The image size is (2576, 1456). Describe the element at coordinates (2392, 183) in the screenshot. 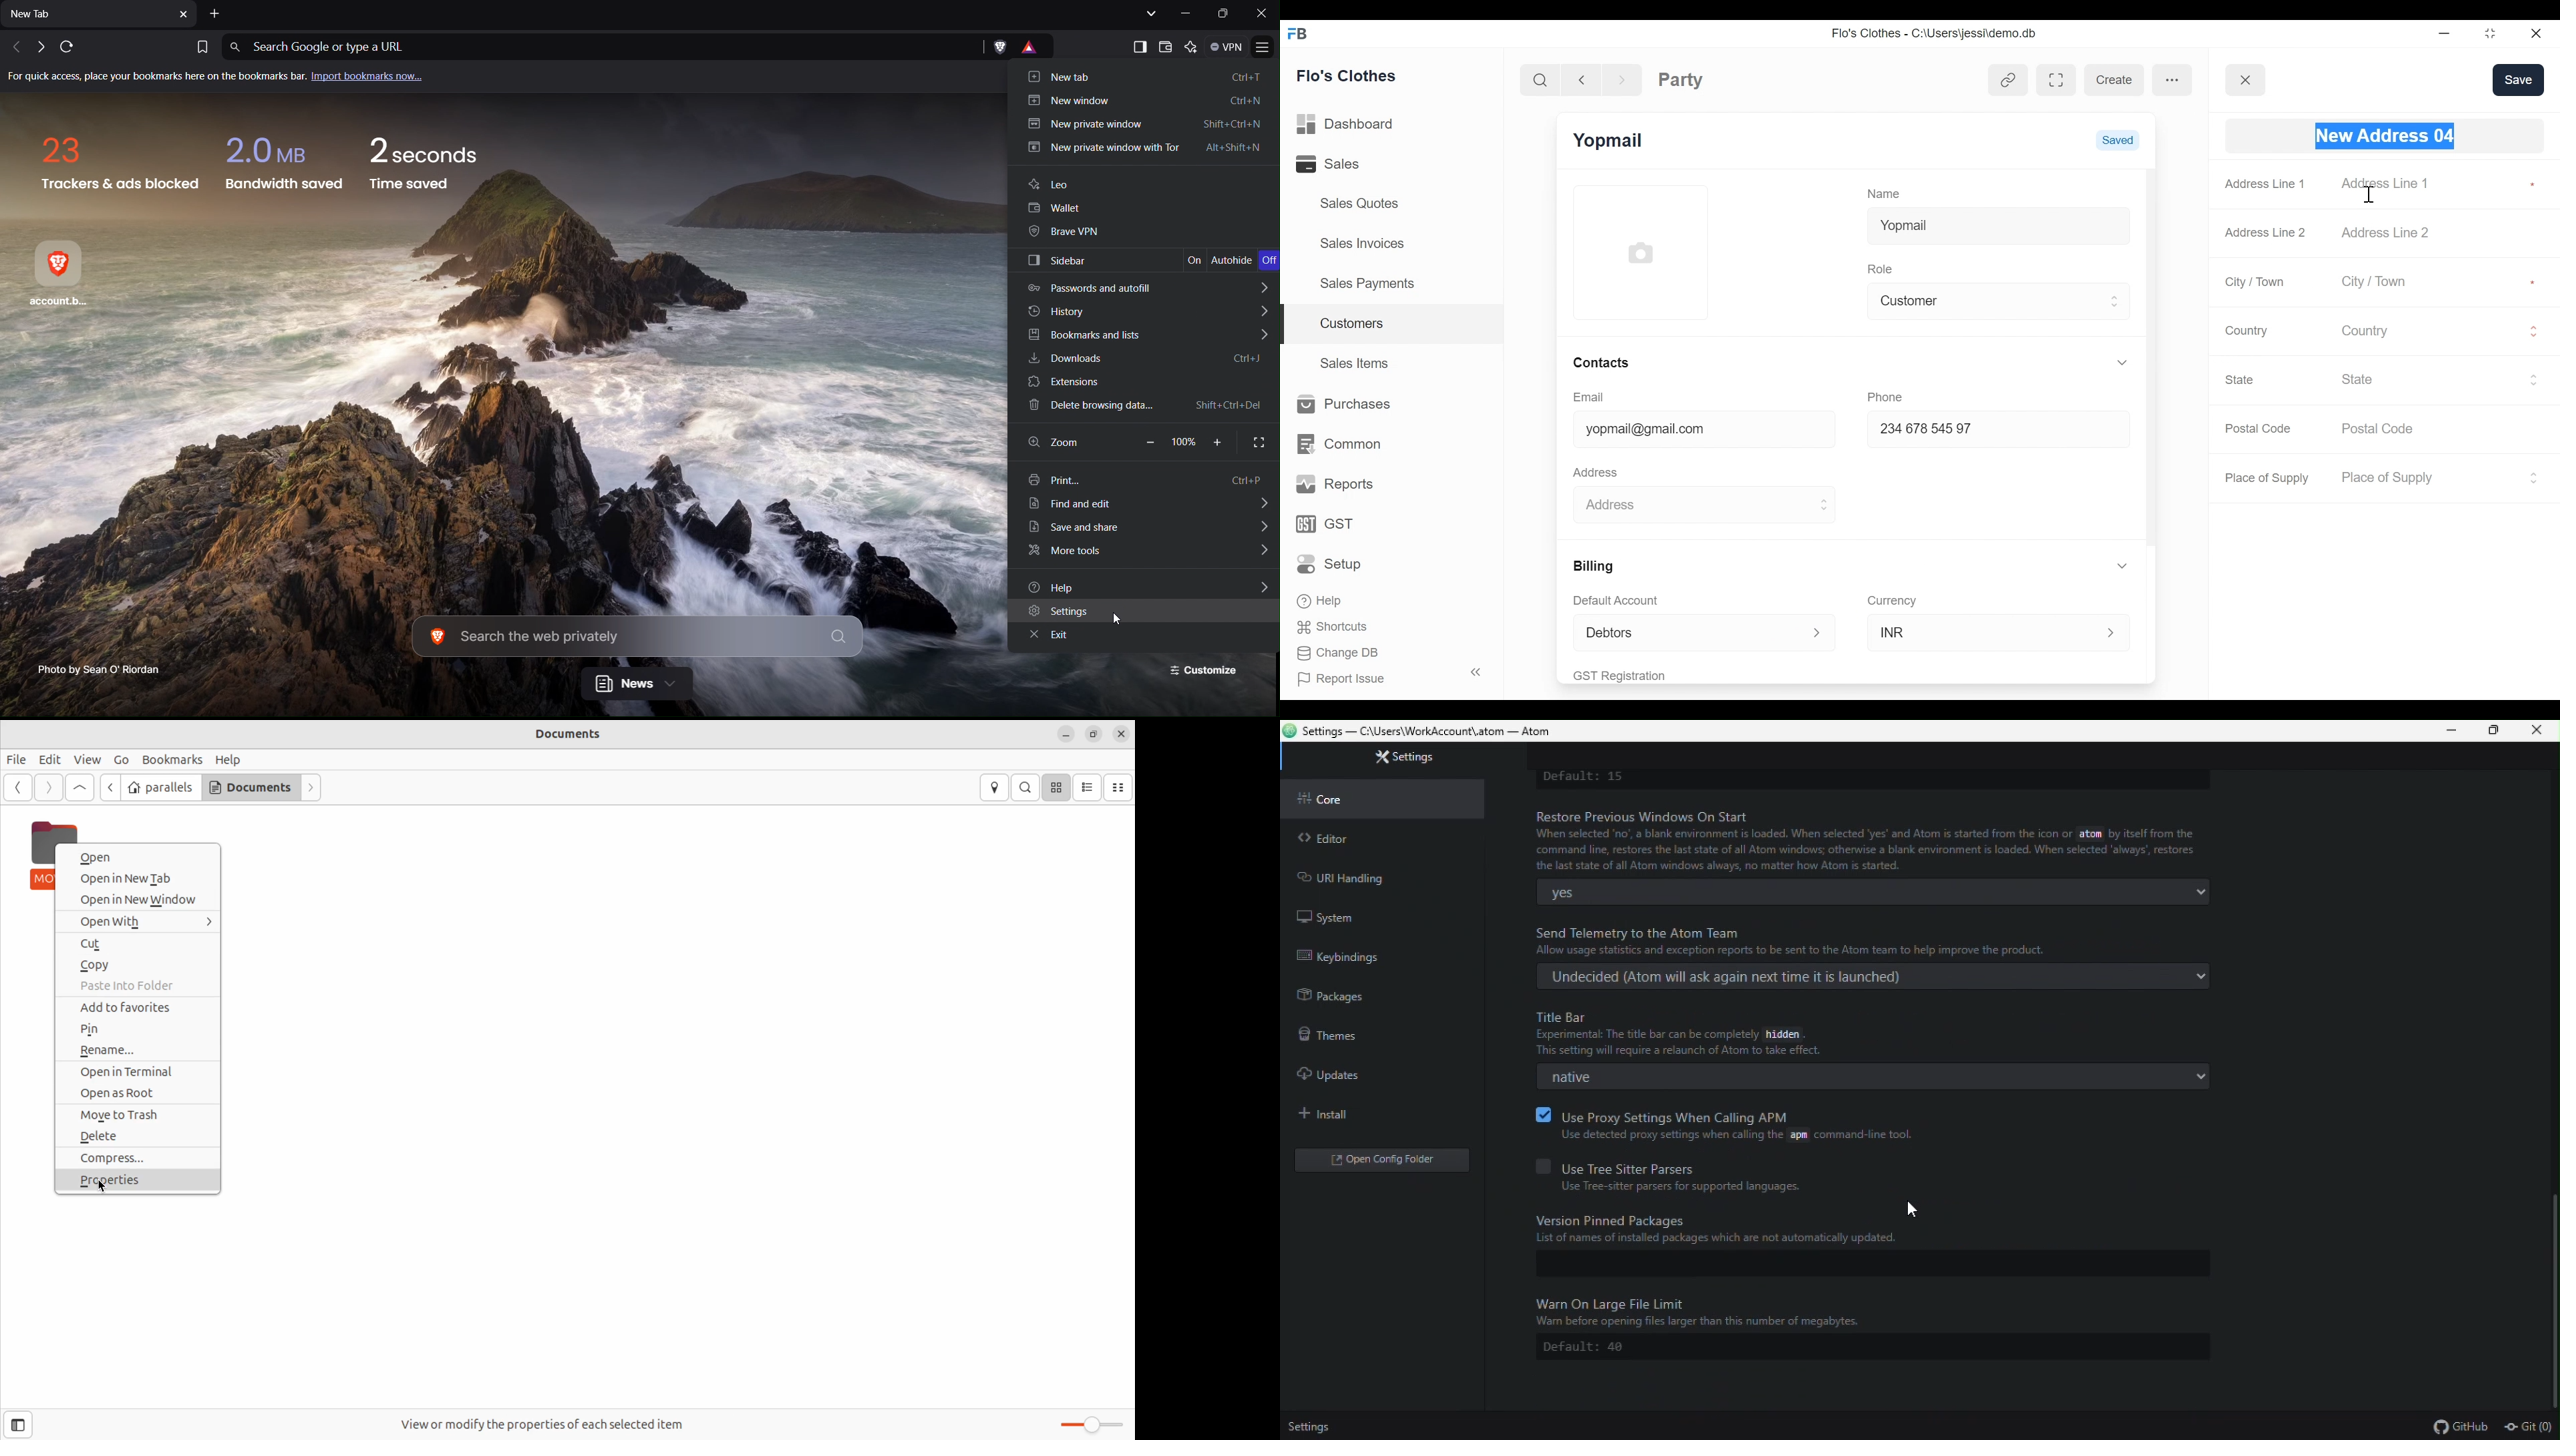

I see `Addsess Line 1` at that location.